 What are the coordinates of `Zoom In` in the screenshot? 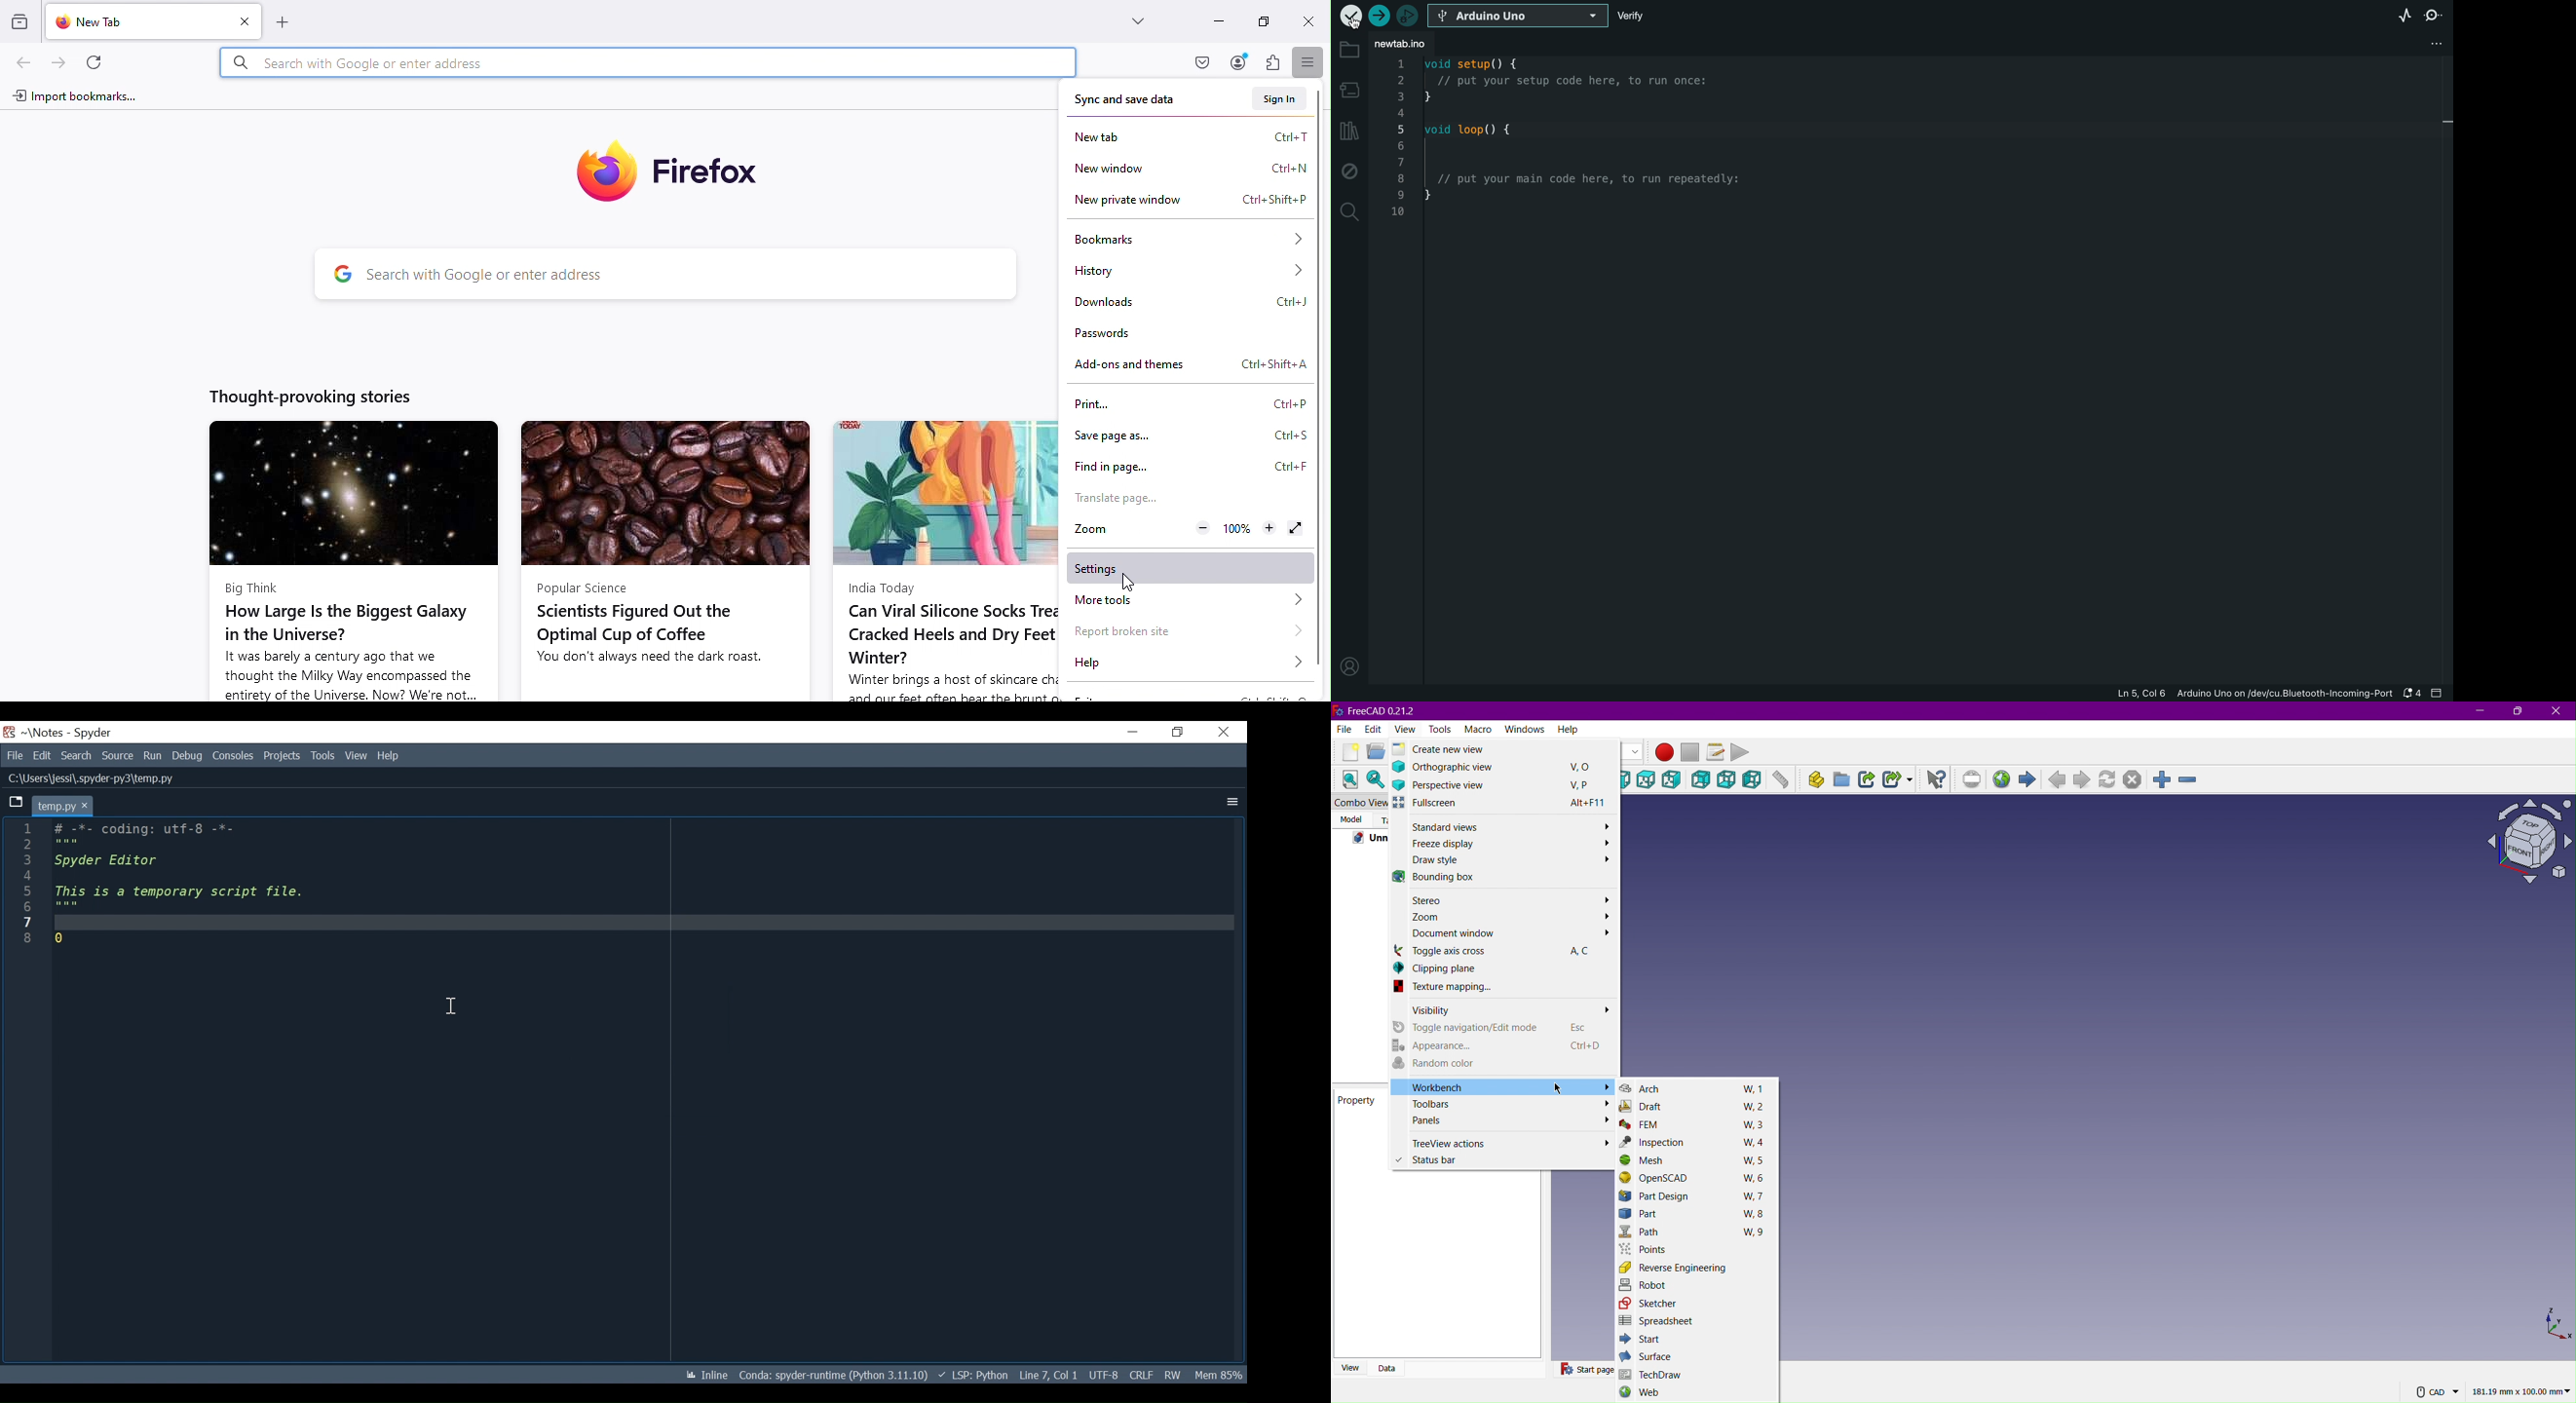 It's located at (2163, 779).